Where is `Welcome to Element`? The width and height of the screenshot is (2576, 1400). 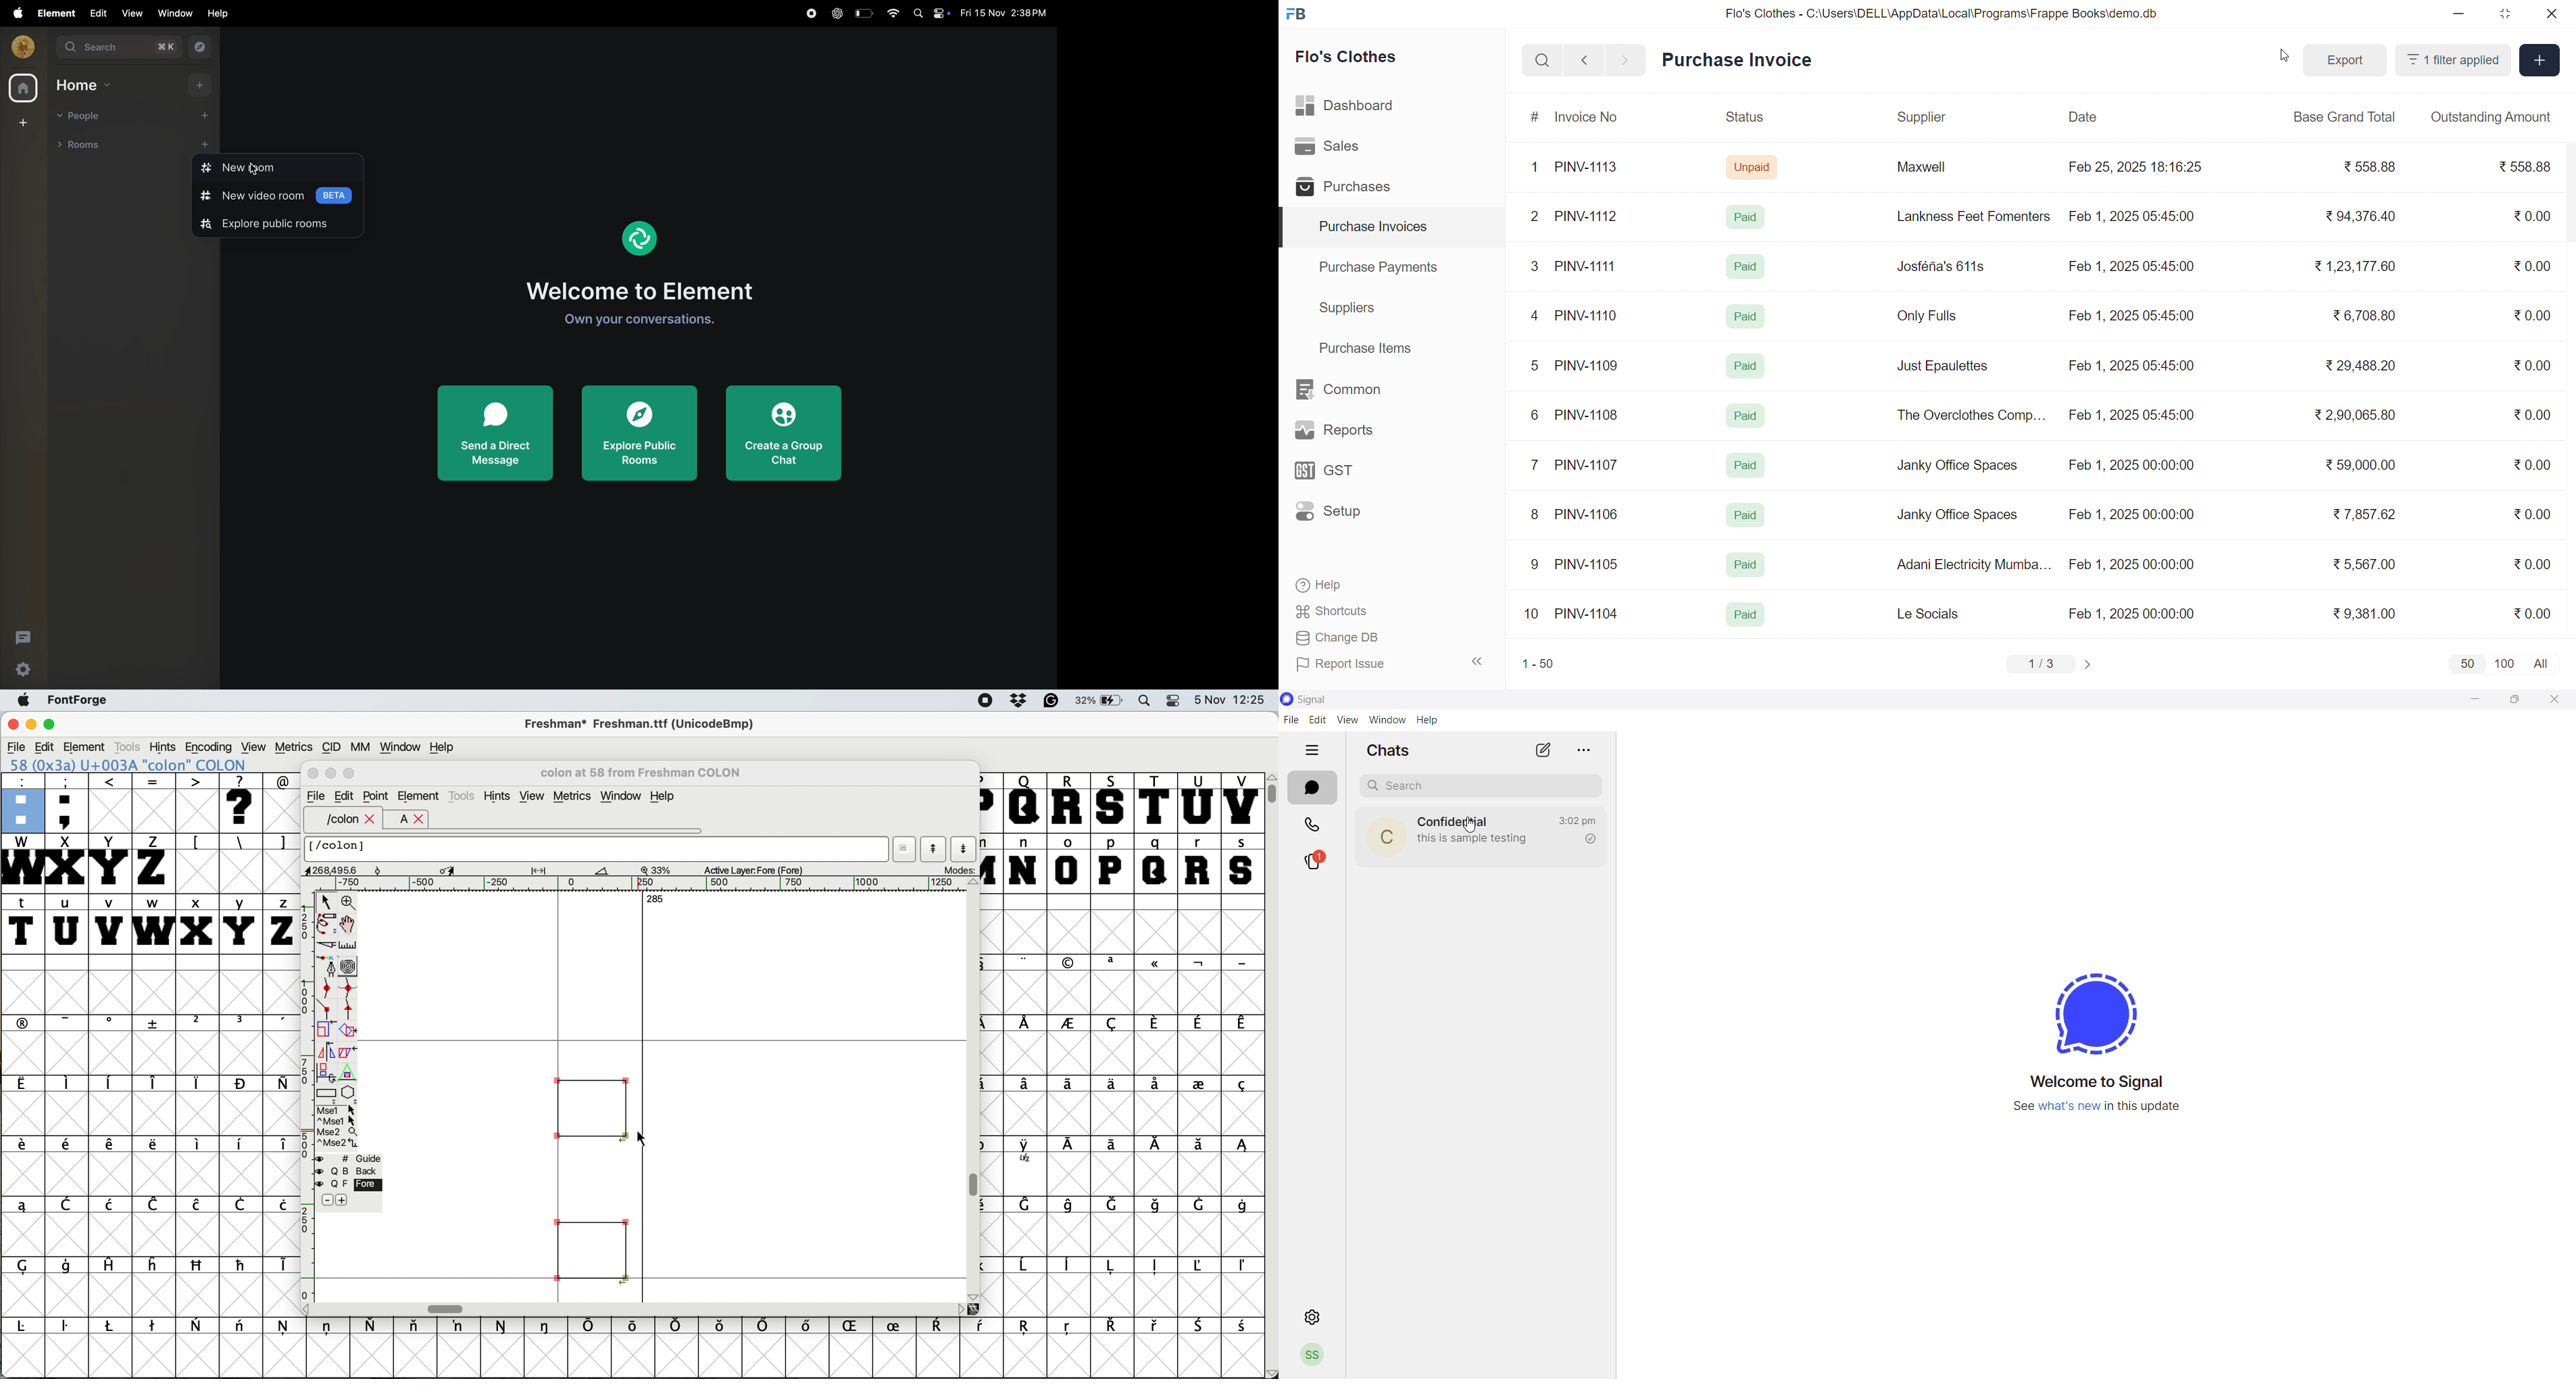
Welcome to Element is located at coordinates (644, 291).